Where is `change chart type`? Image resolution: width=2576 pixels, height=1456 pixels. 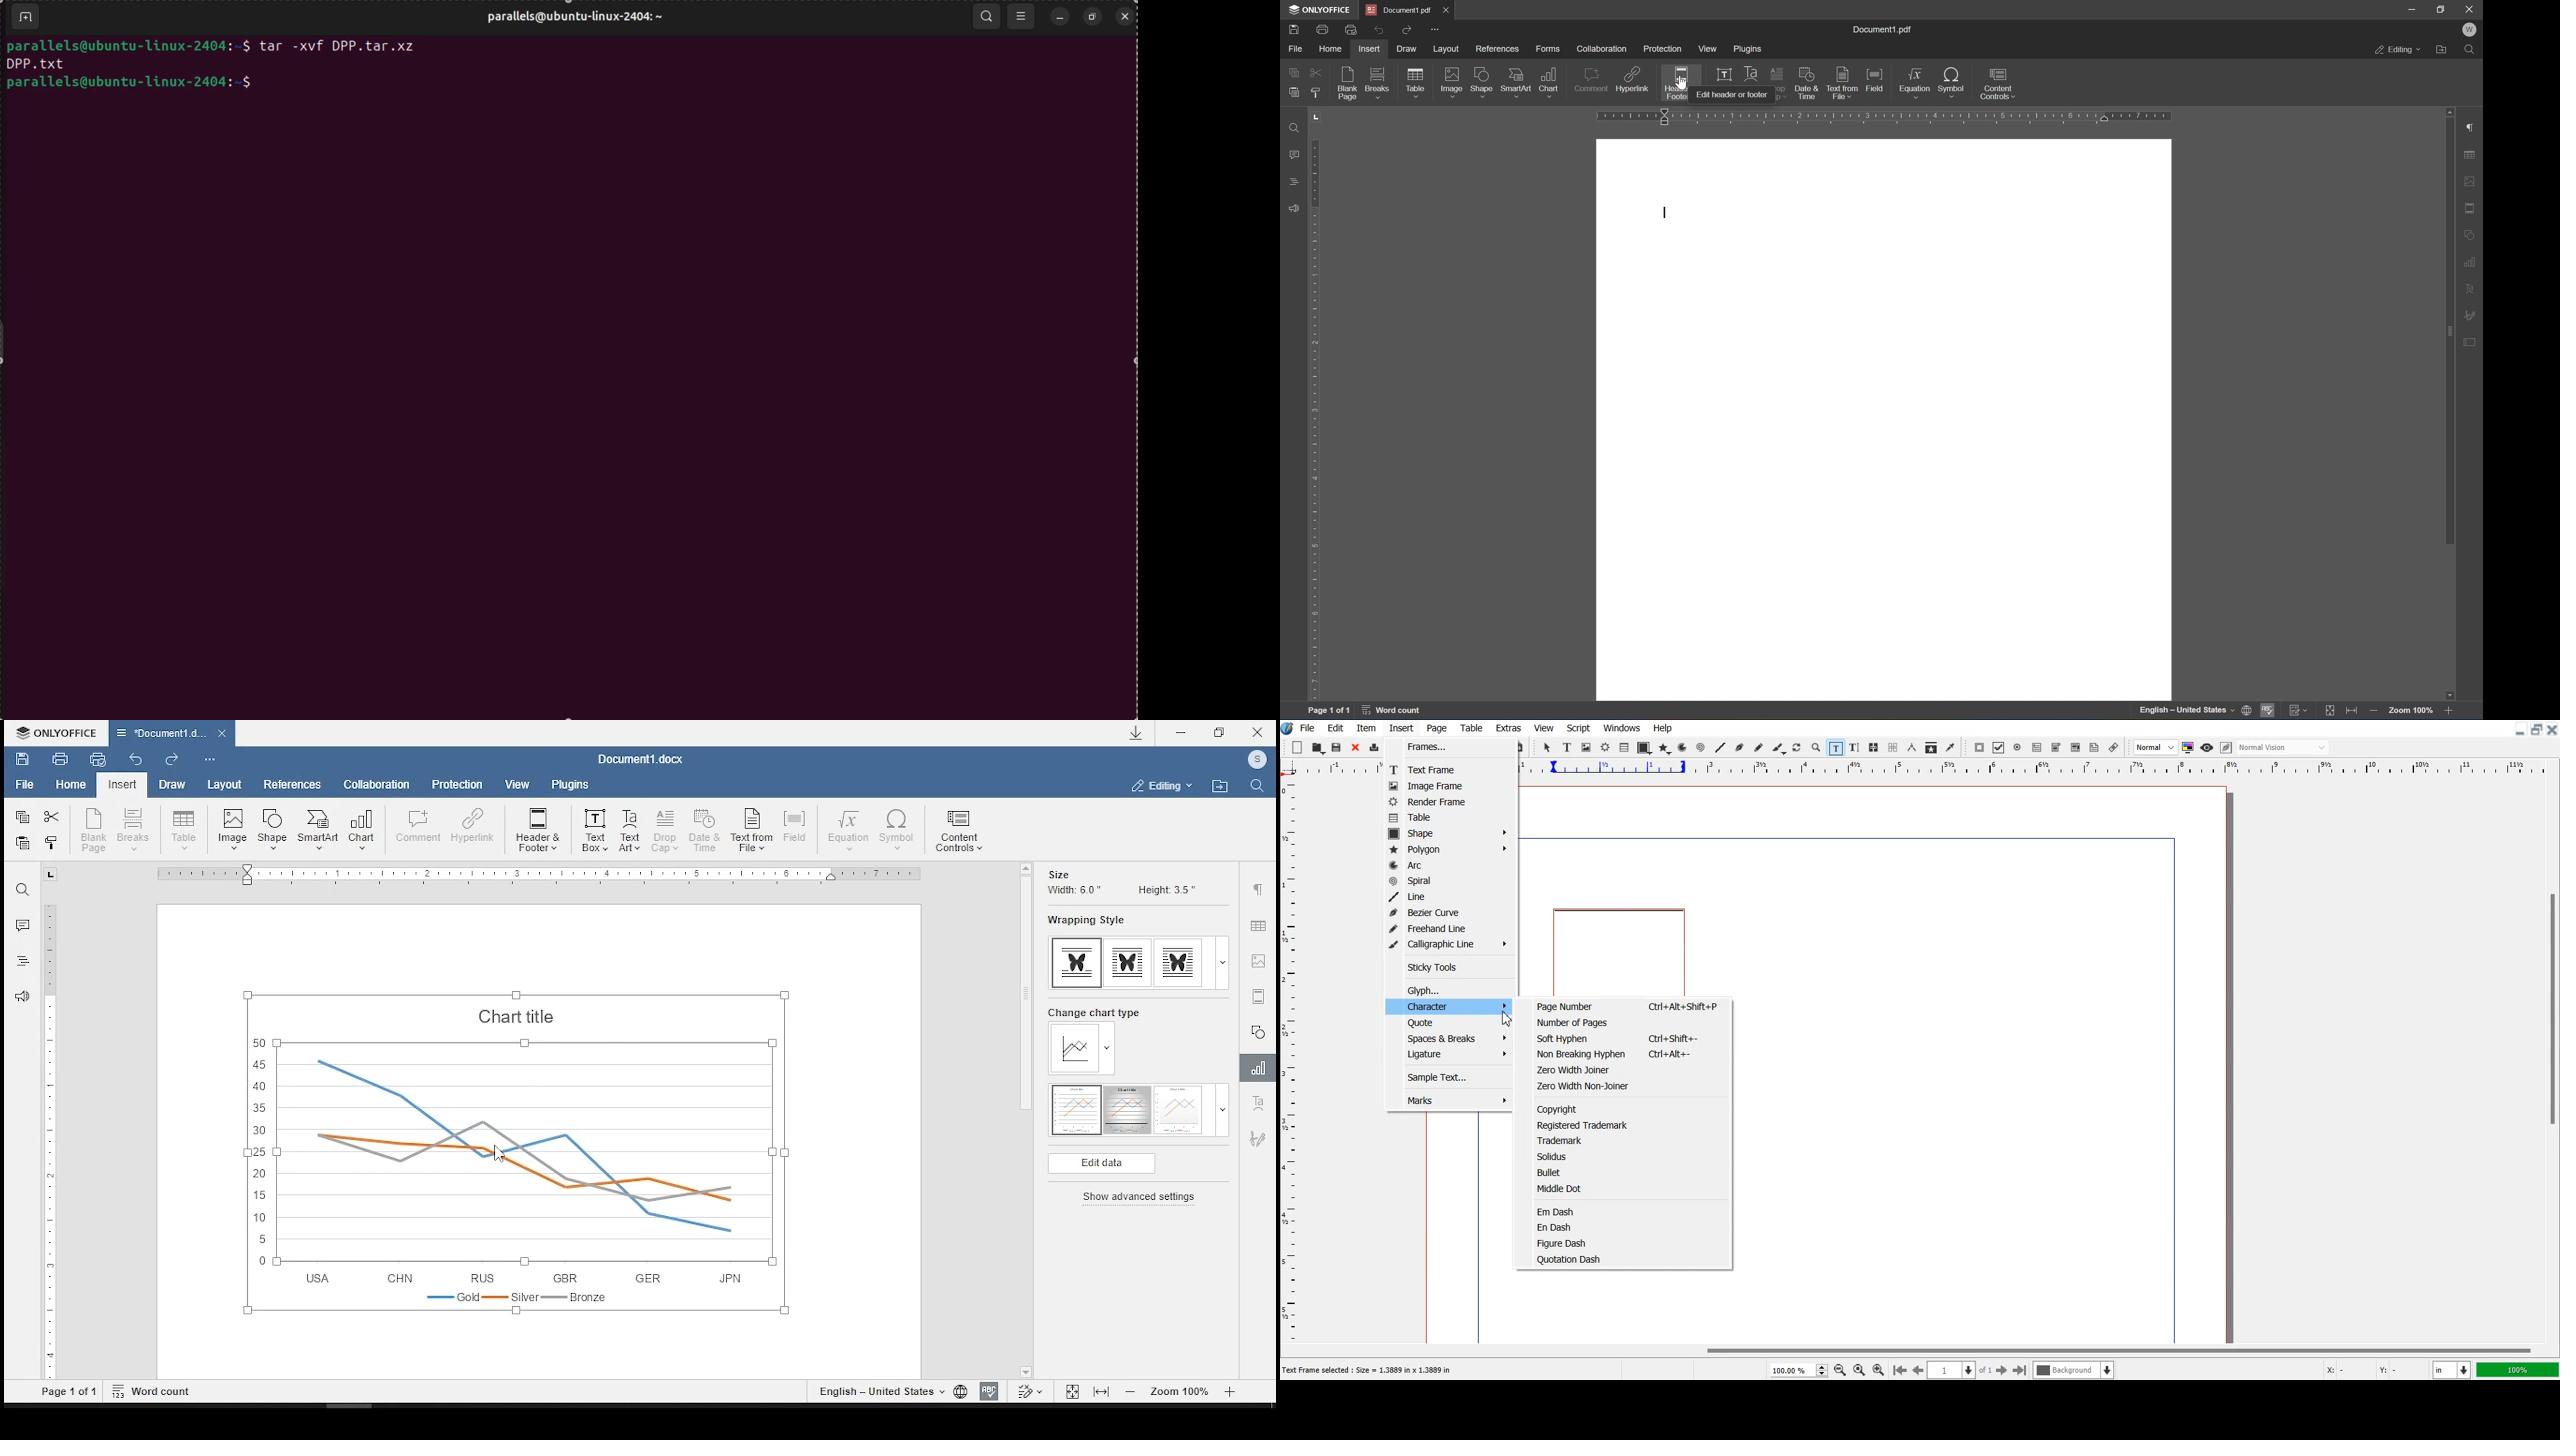
change chart type is located at coordinates (1094, 1041).